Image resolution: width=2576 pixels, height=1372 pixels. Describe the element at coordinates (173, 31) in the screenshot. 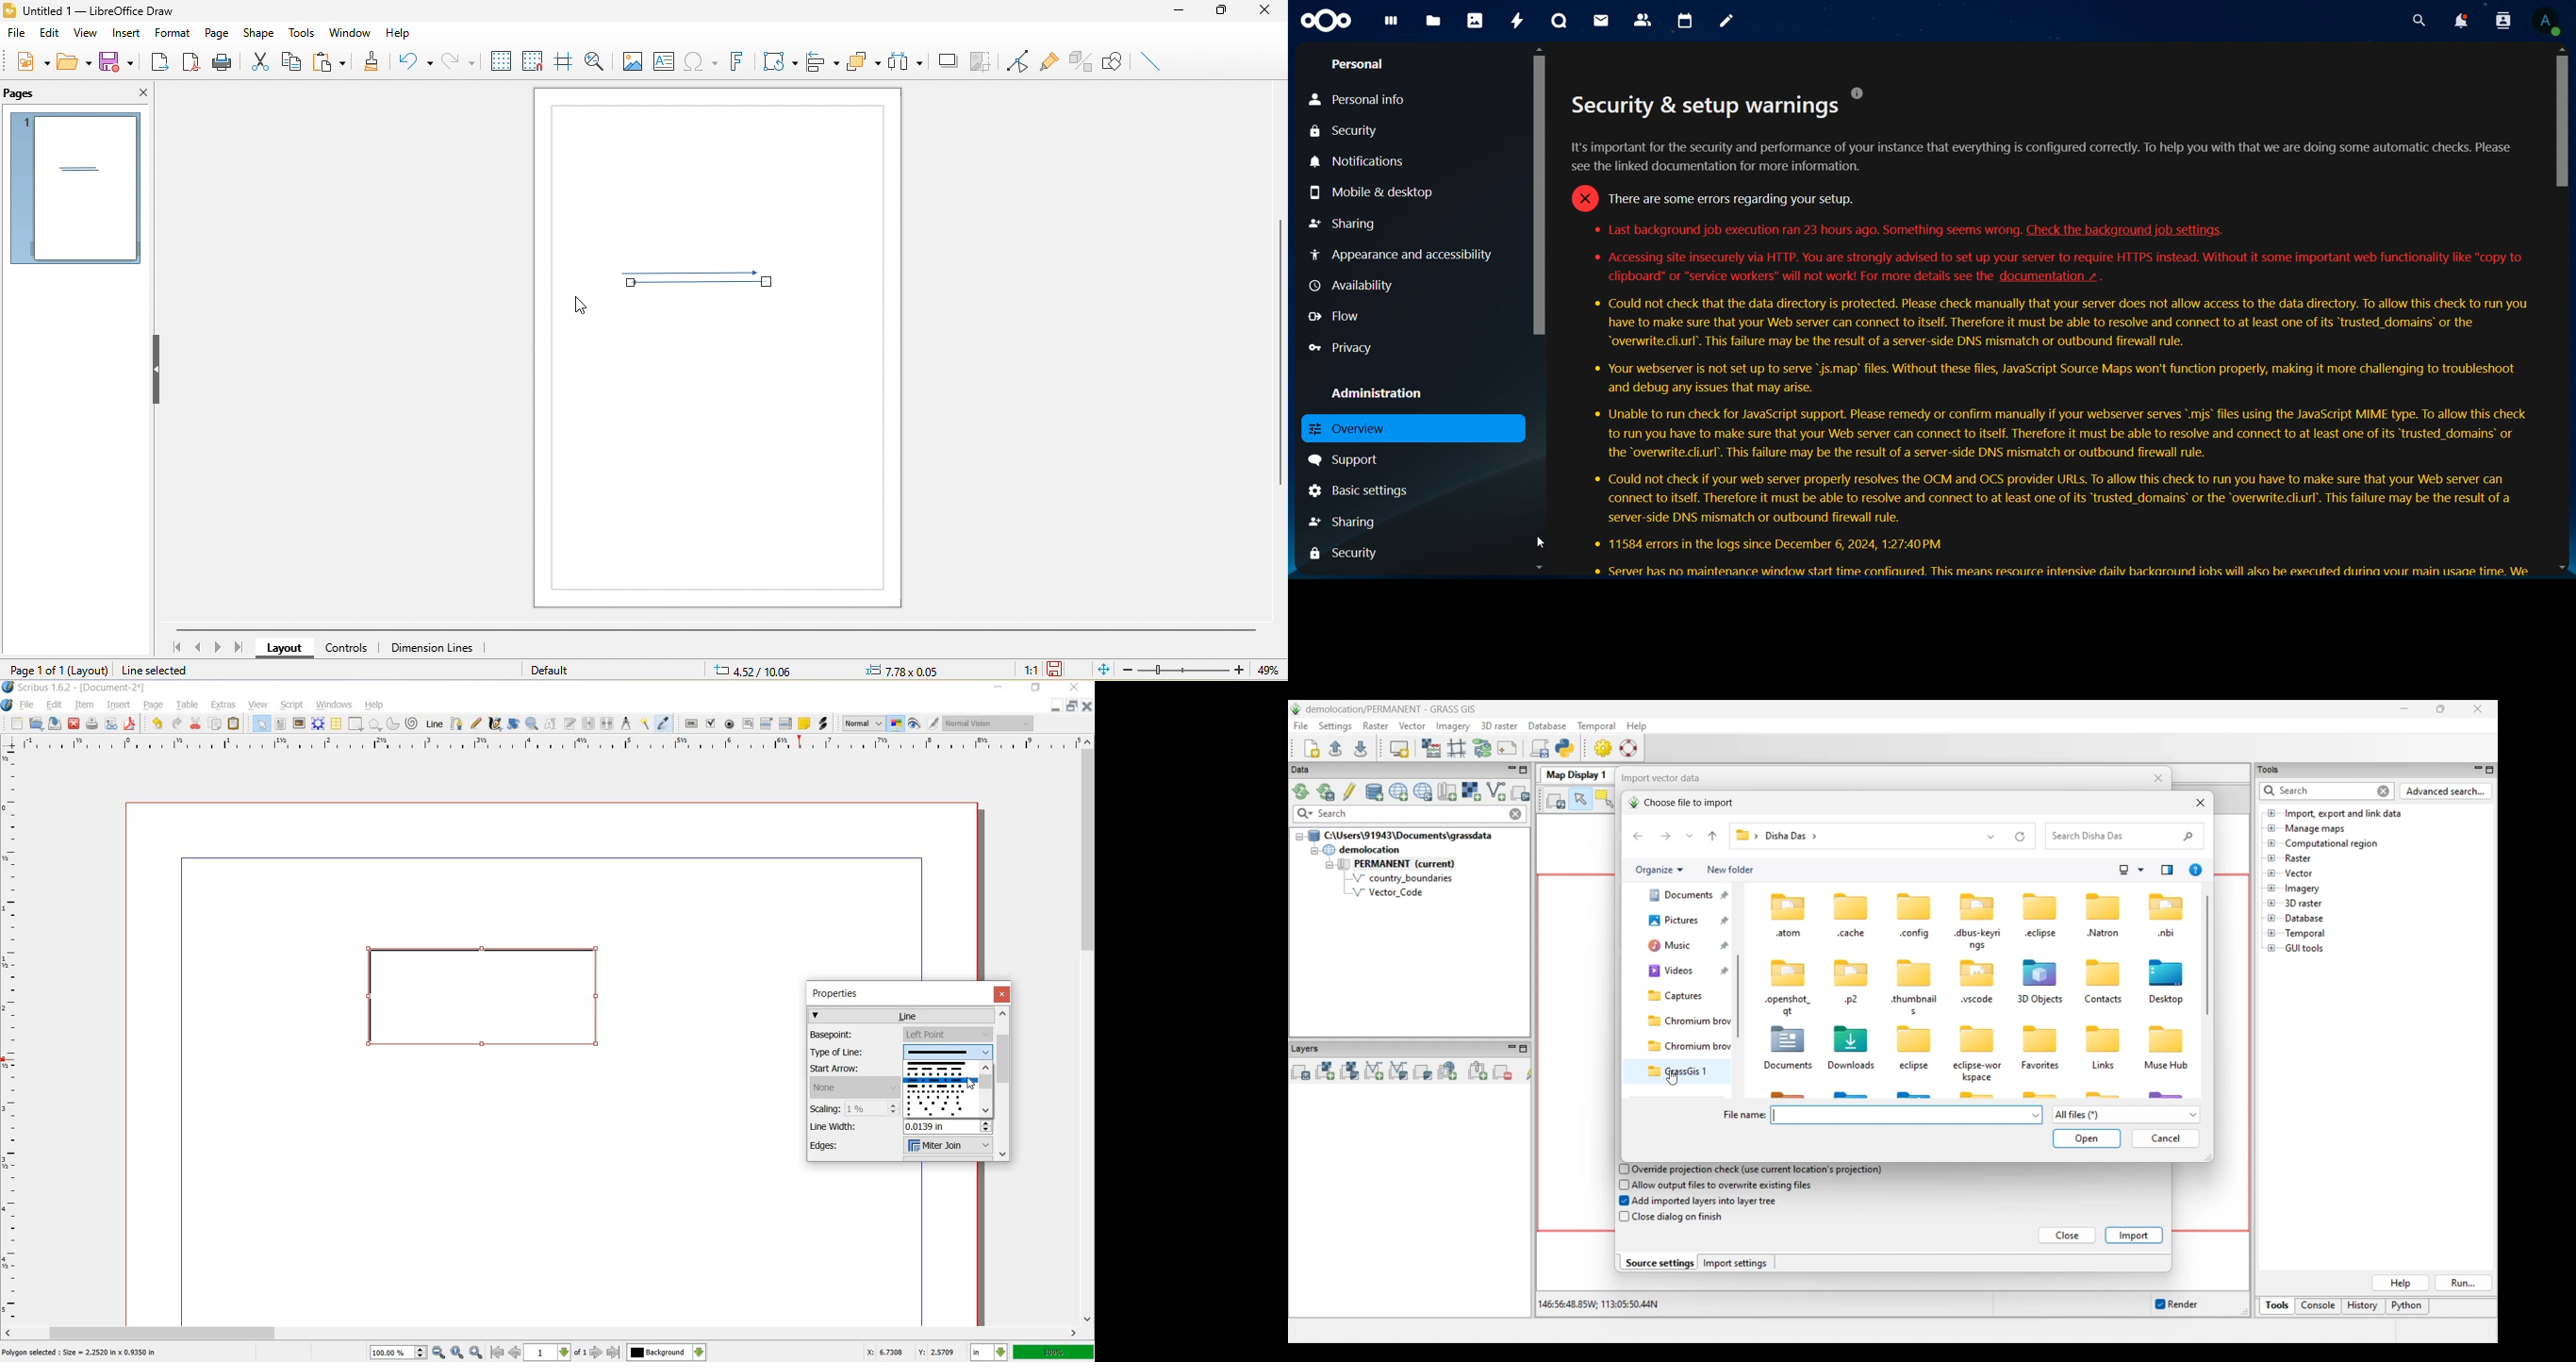

I see `format` at that location.